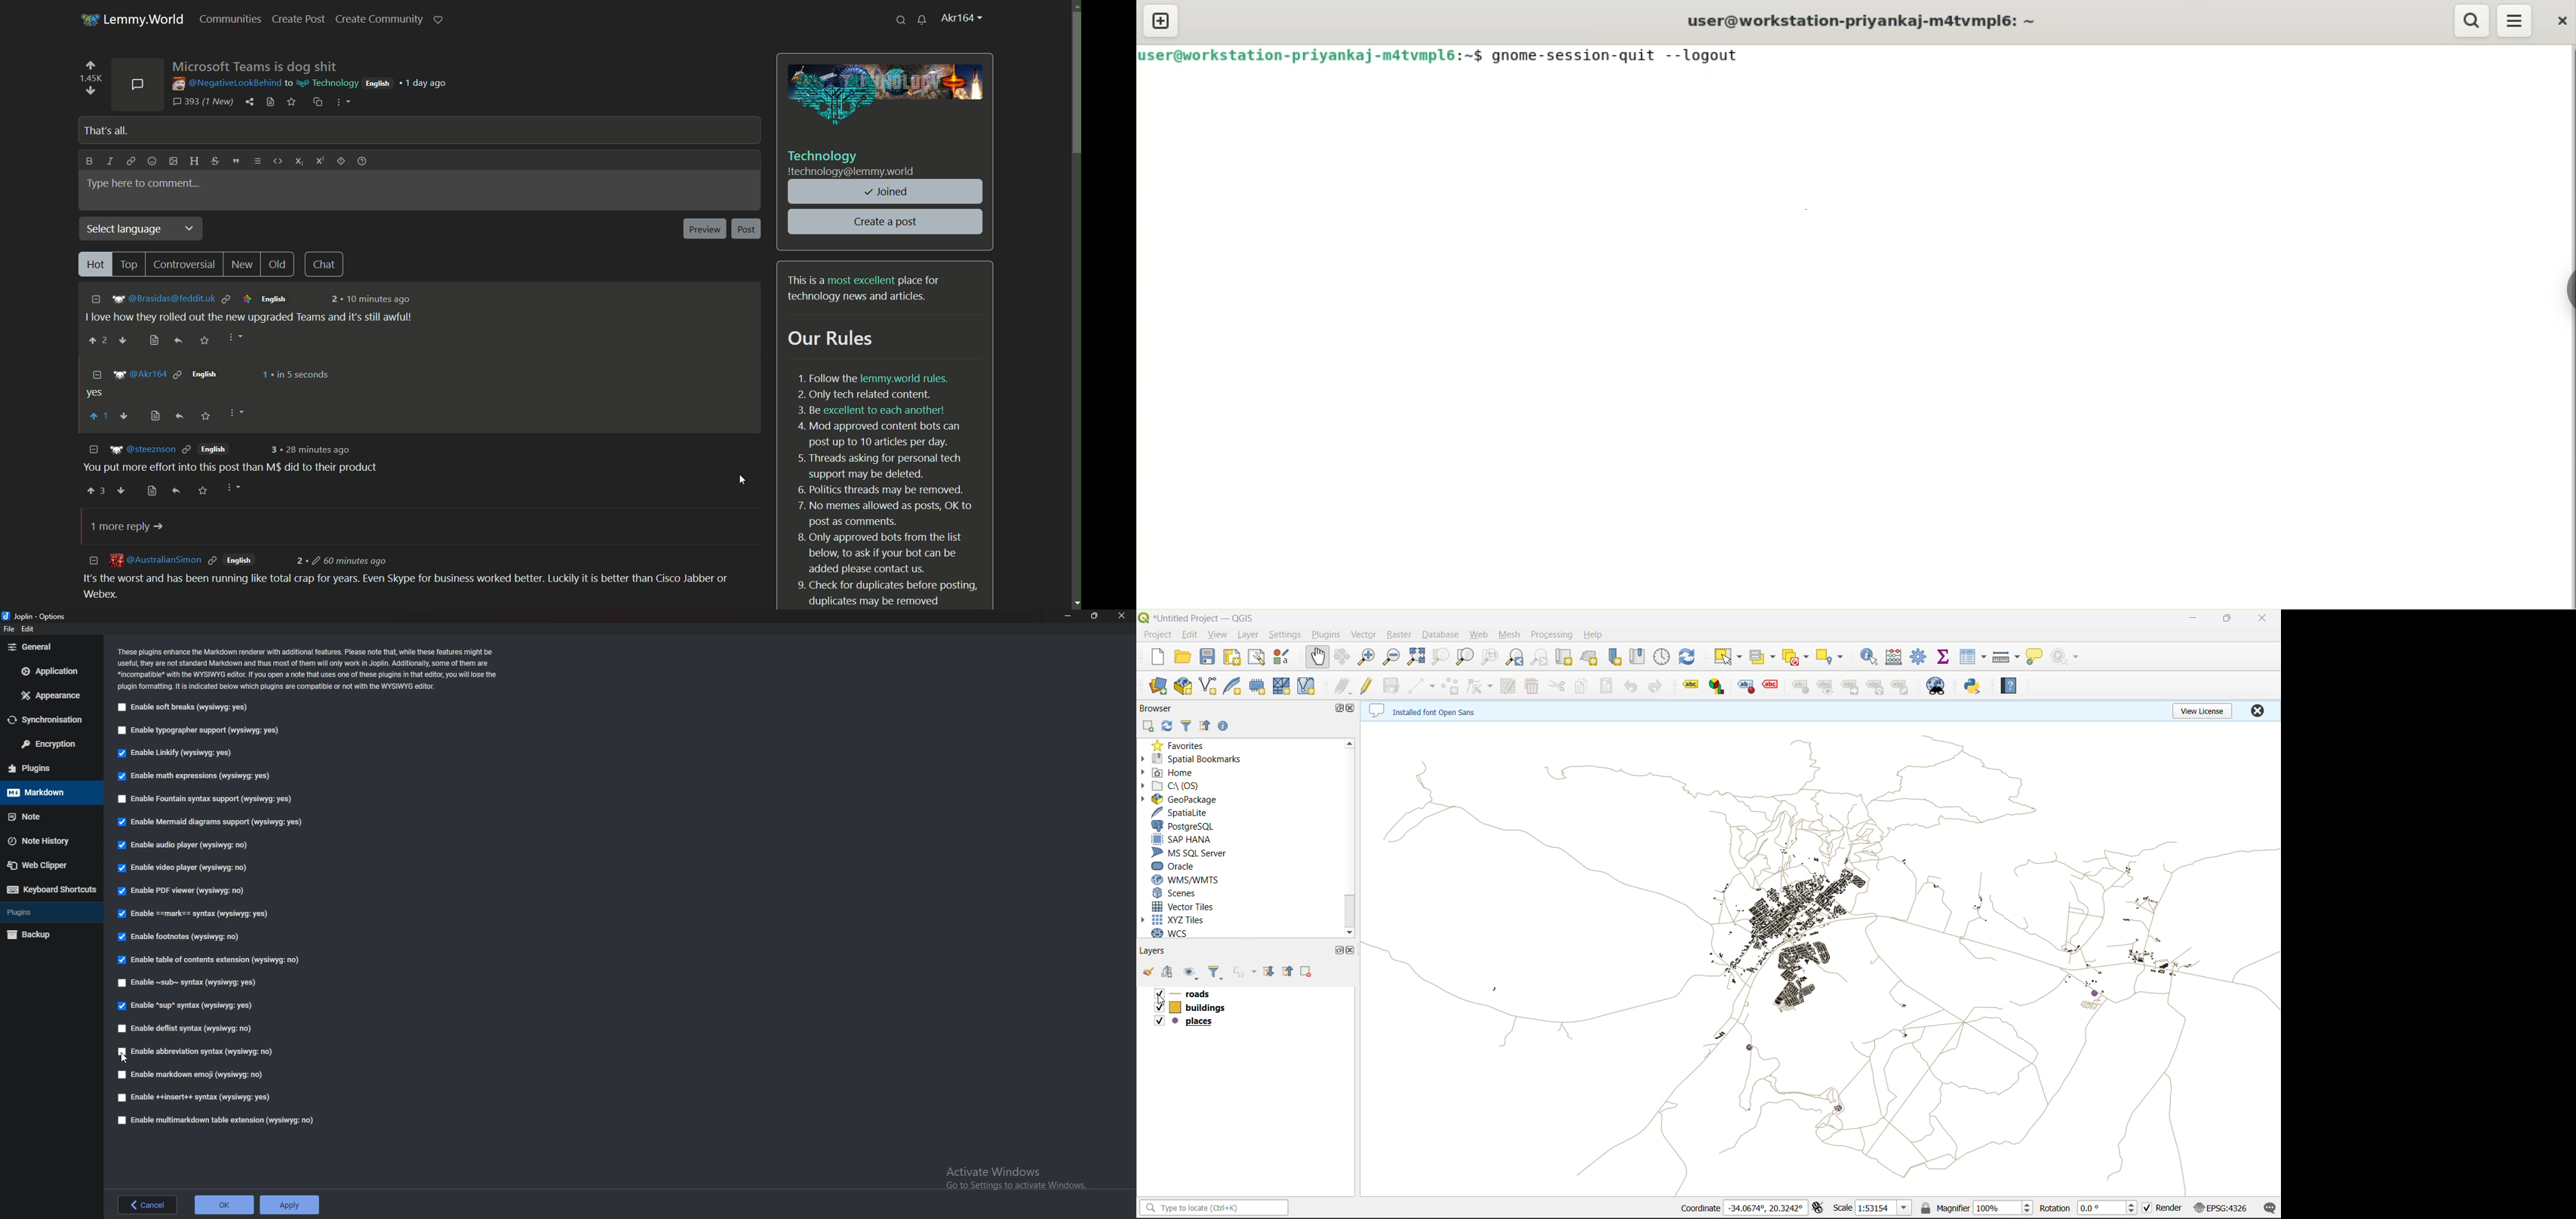 Image resolution: width=2576 pixels, height=1232 pixels. What do you see at coordinates (51, 890) in the screenshot?
I see `keyboard shortcuts` at bounding box center [51, 890].